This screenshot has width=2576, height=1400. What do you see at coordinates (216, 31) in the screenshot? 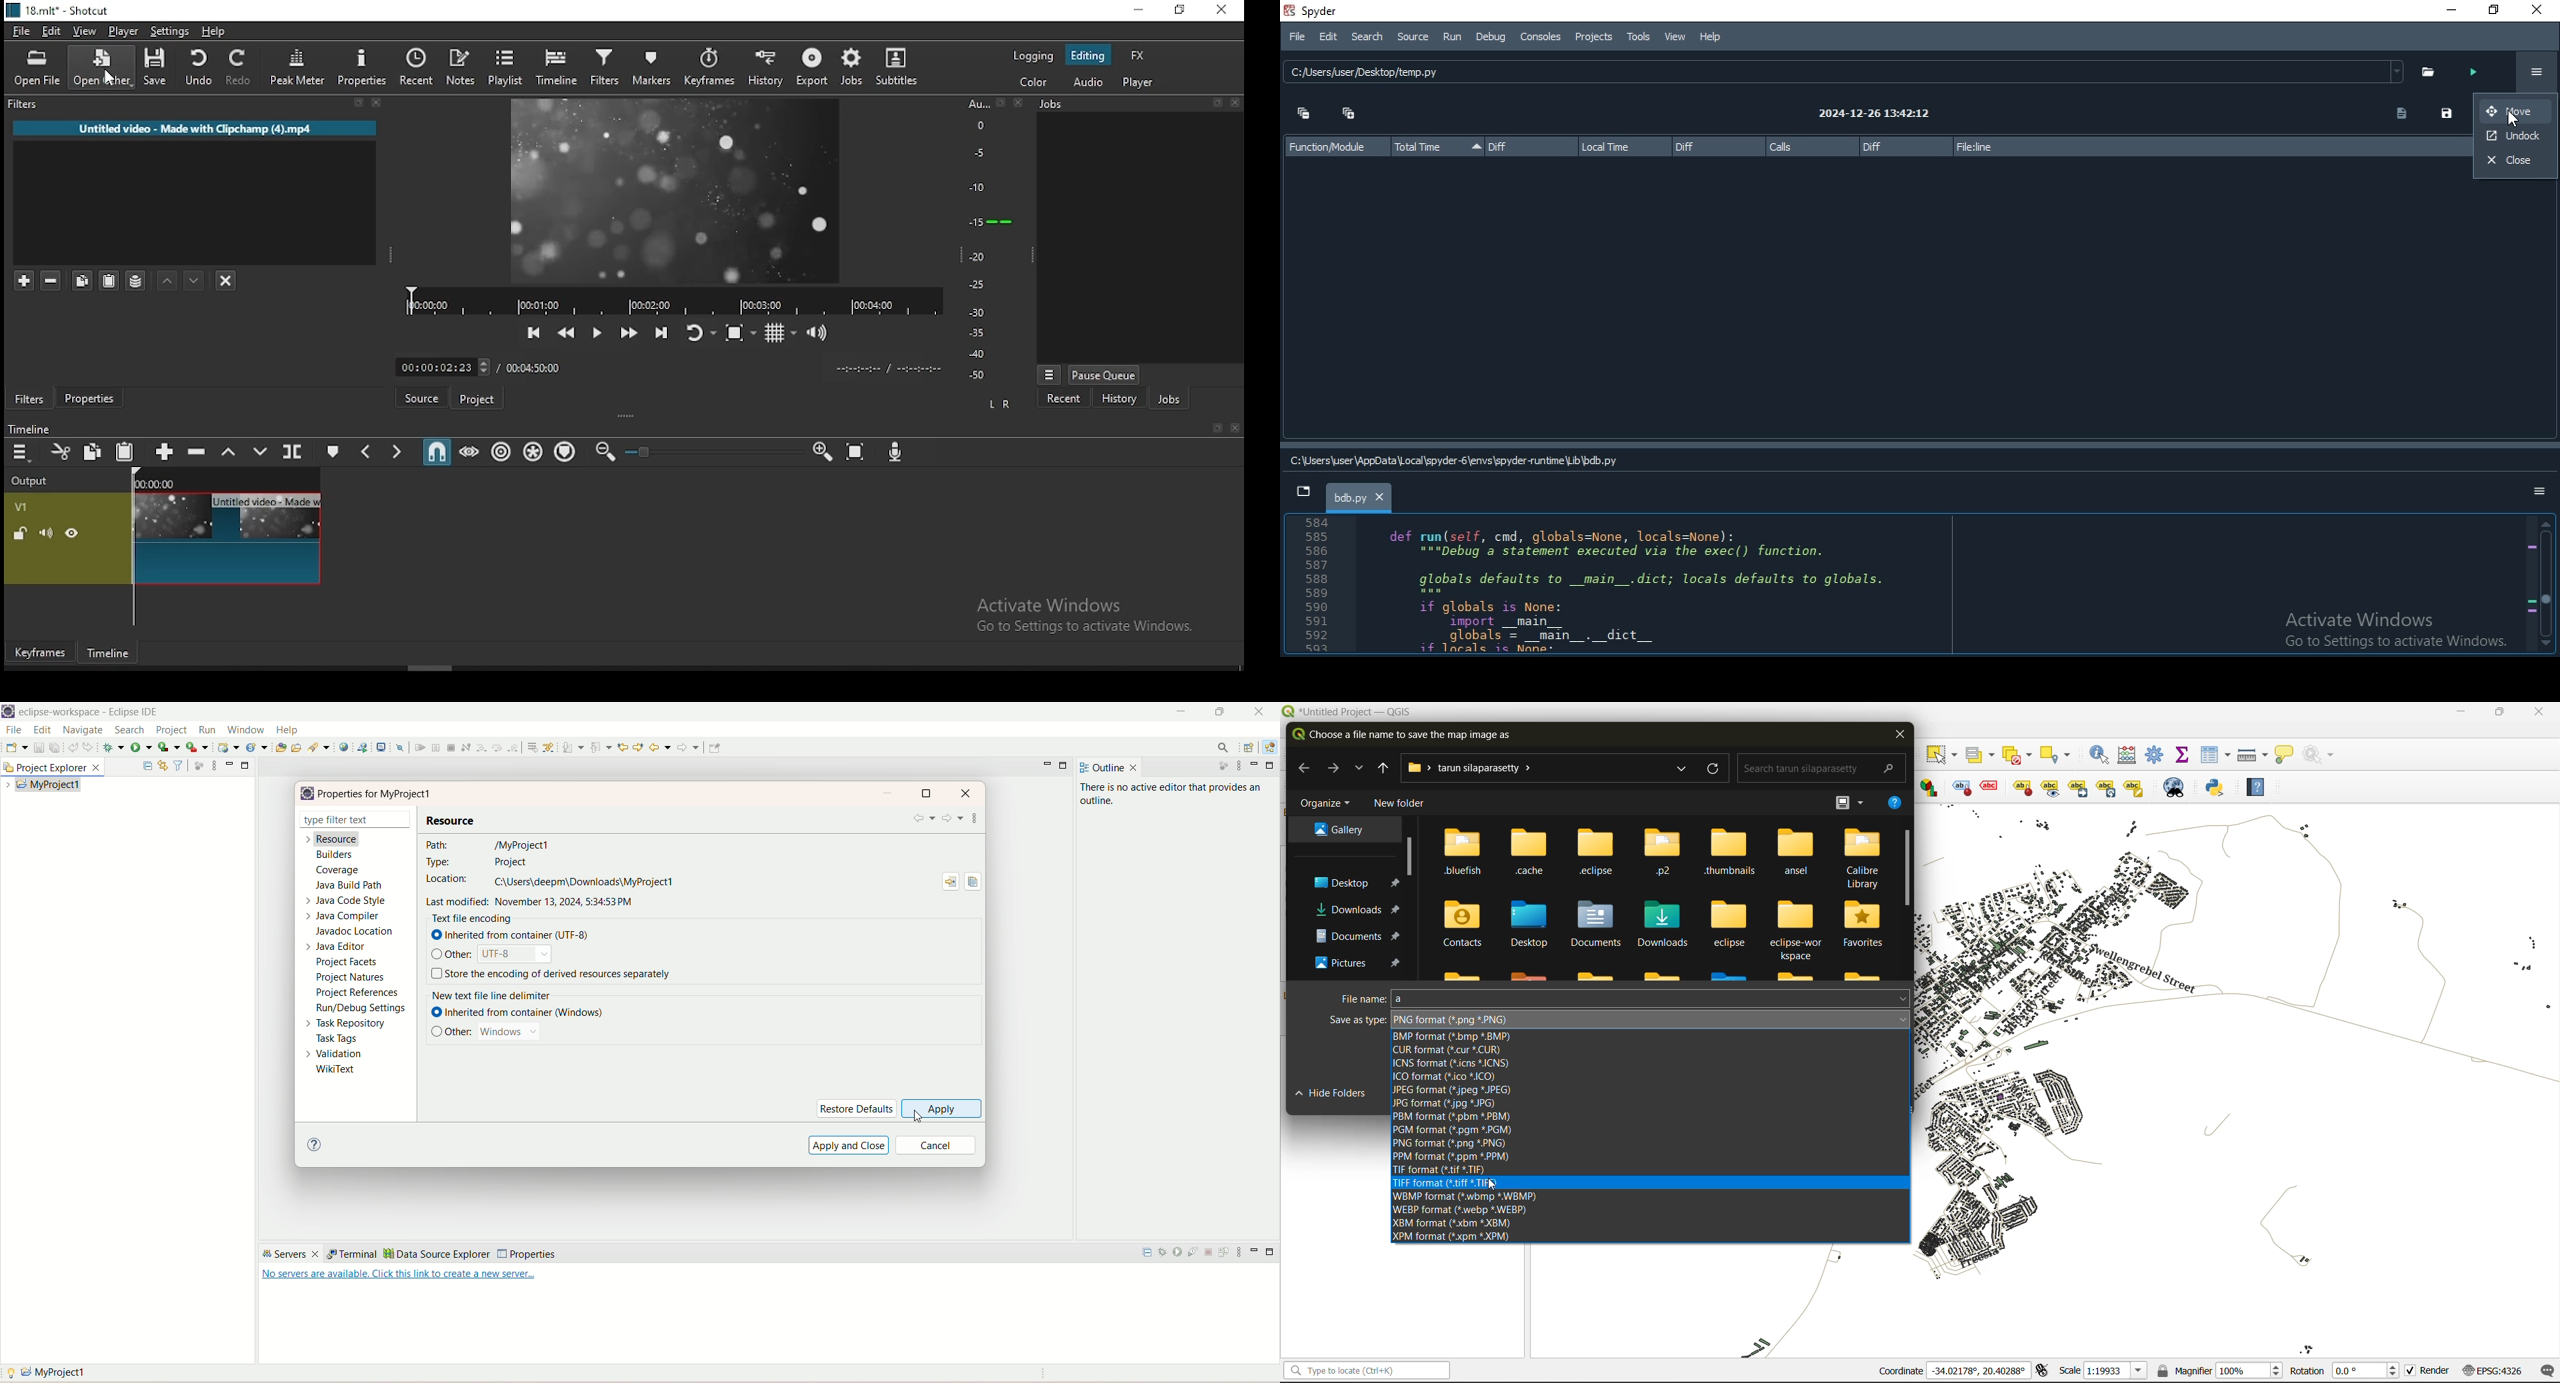
I see `help` at bounding box center [216, 31].